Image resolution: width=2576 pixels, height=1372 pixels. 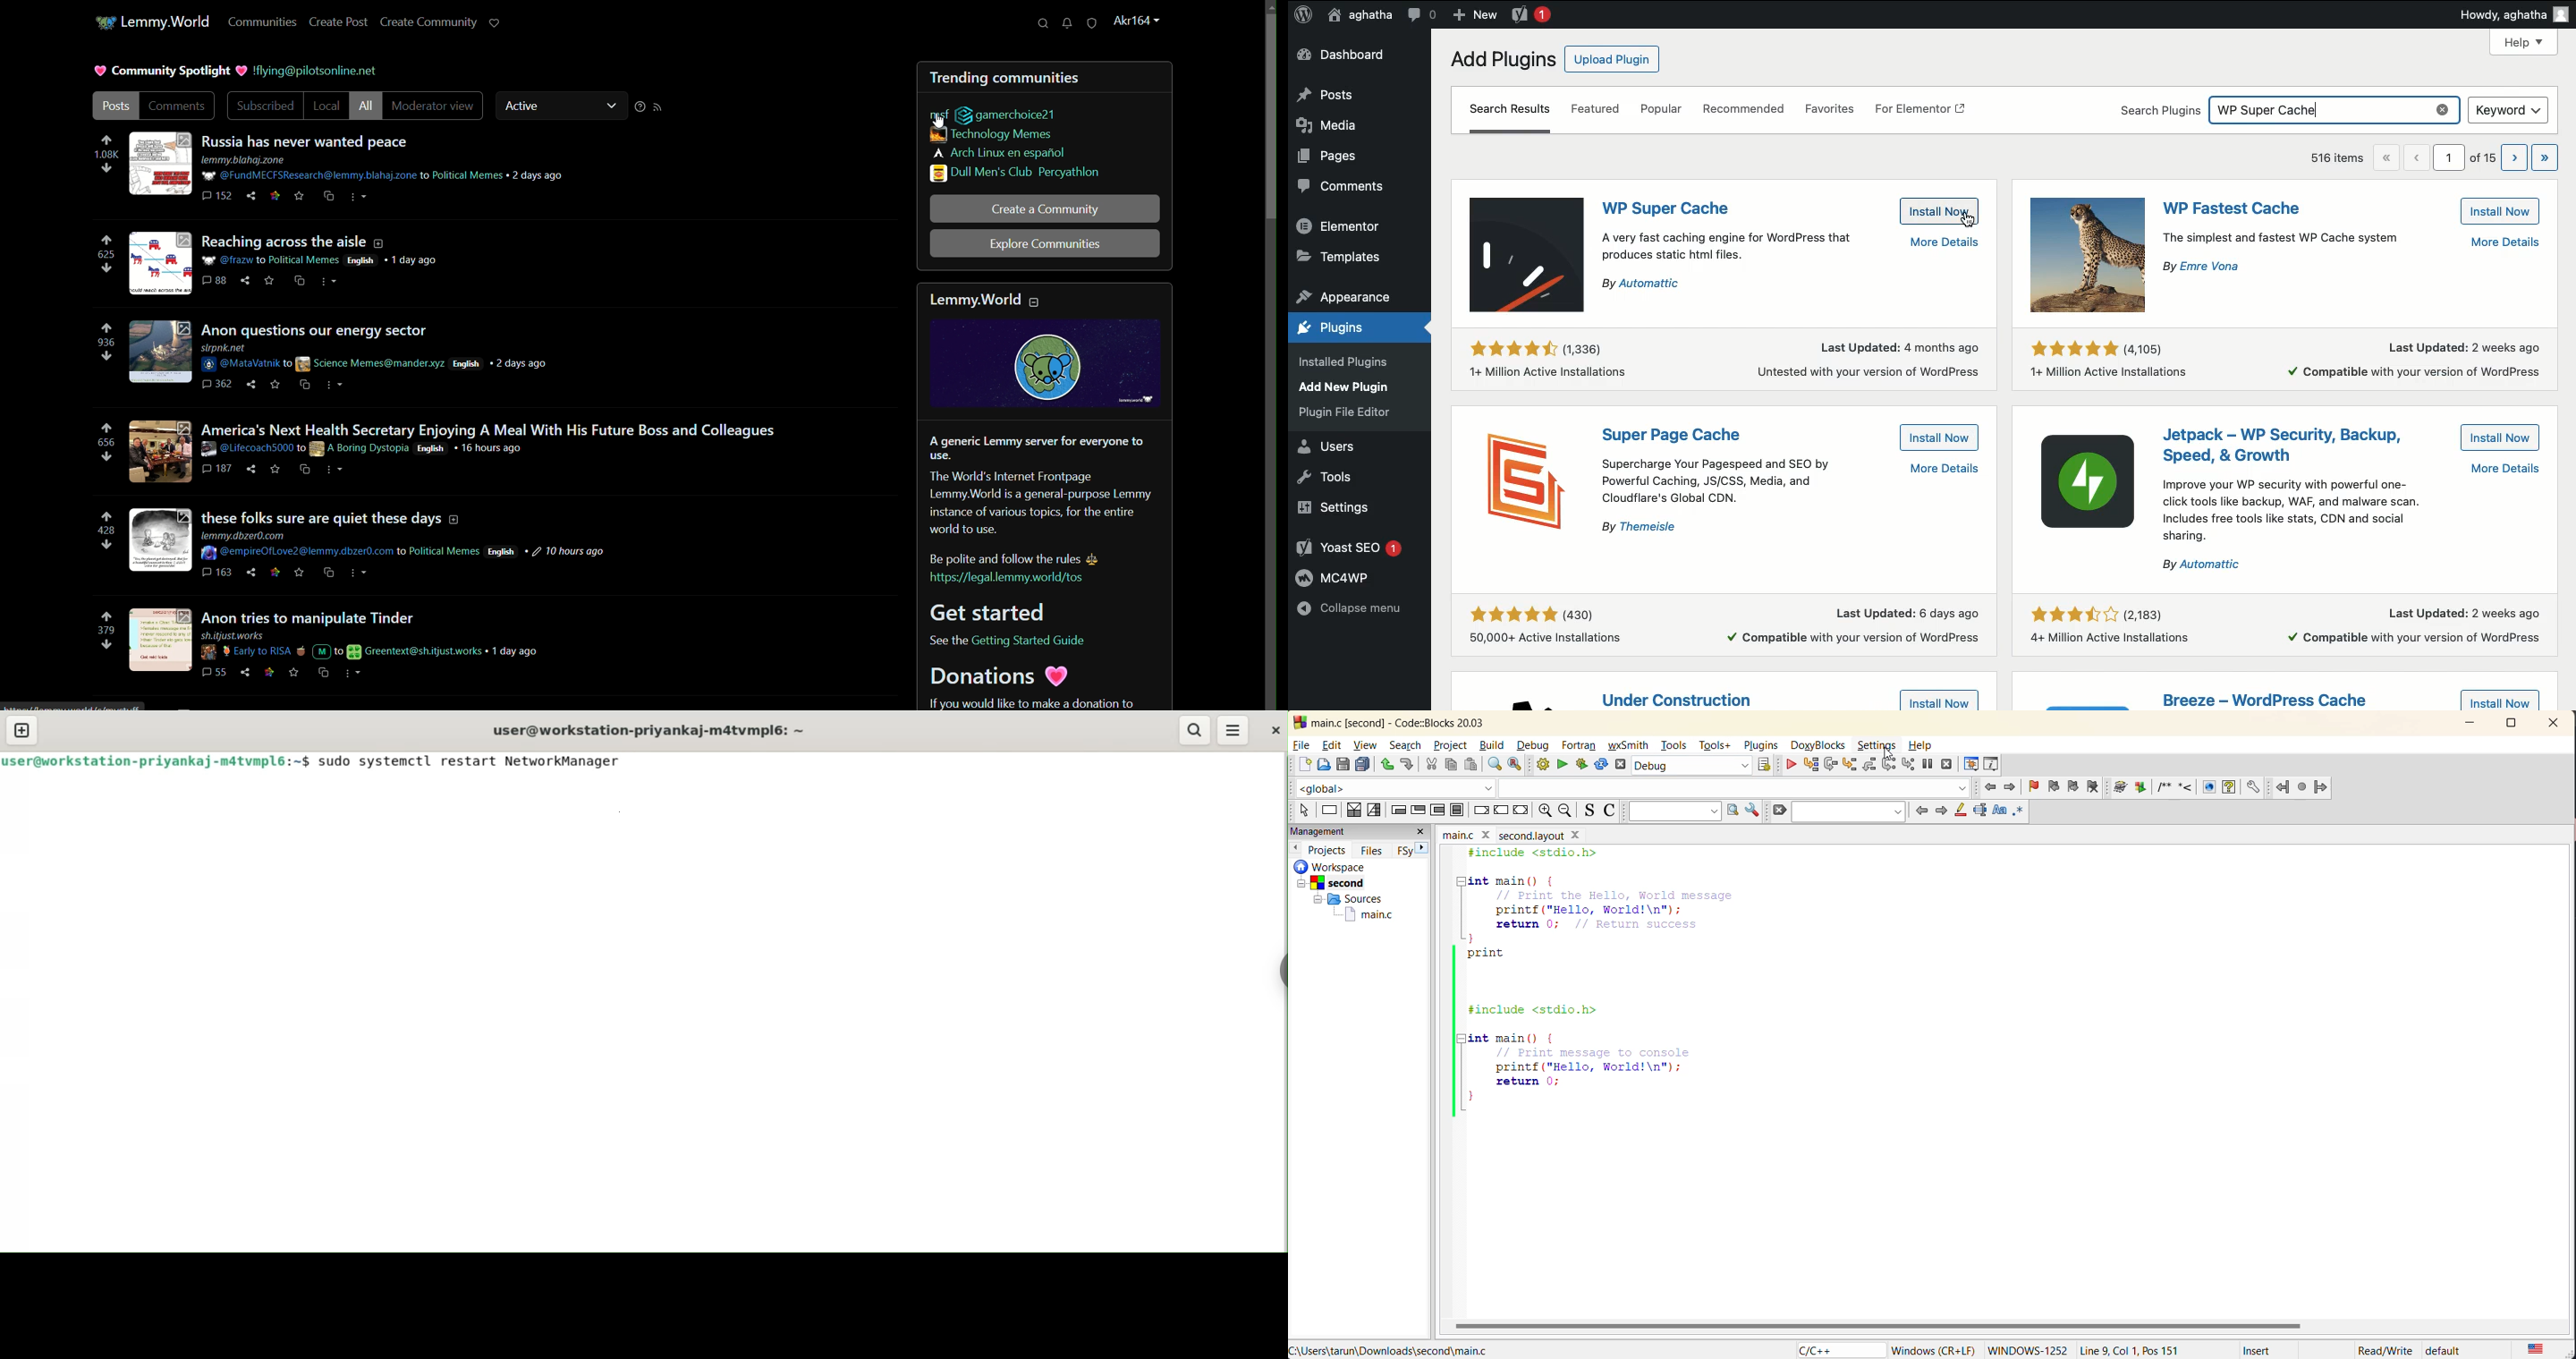 What do you see at coordinates (1939, 701) in the screenshot?
I see `Install now` at bounding box center [1939, 701].